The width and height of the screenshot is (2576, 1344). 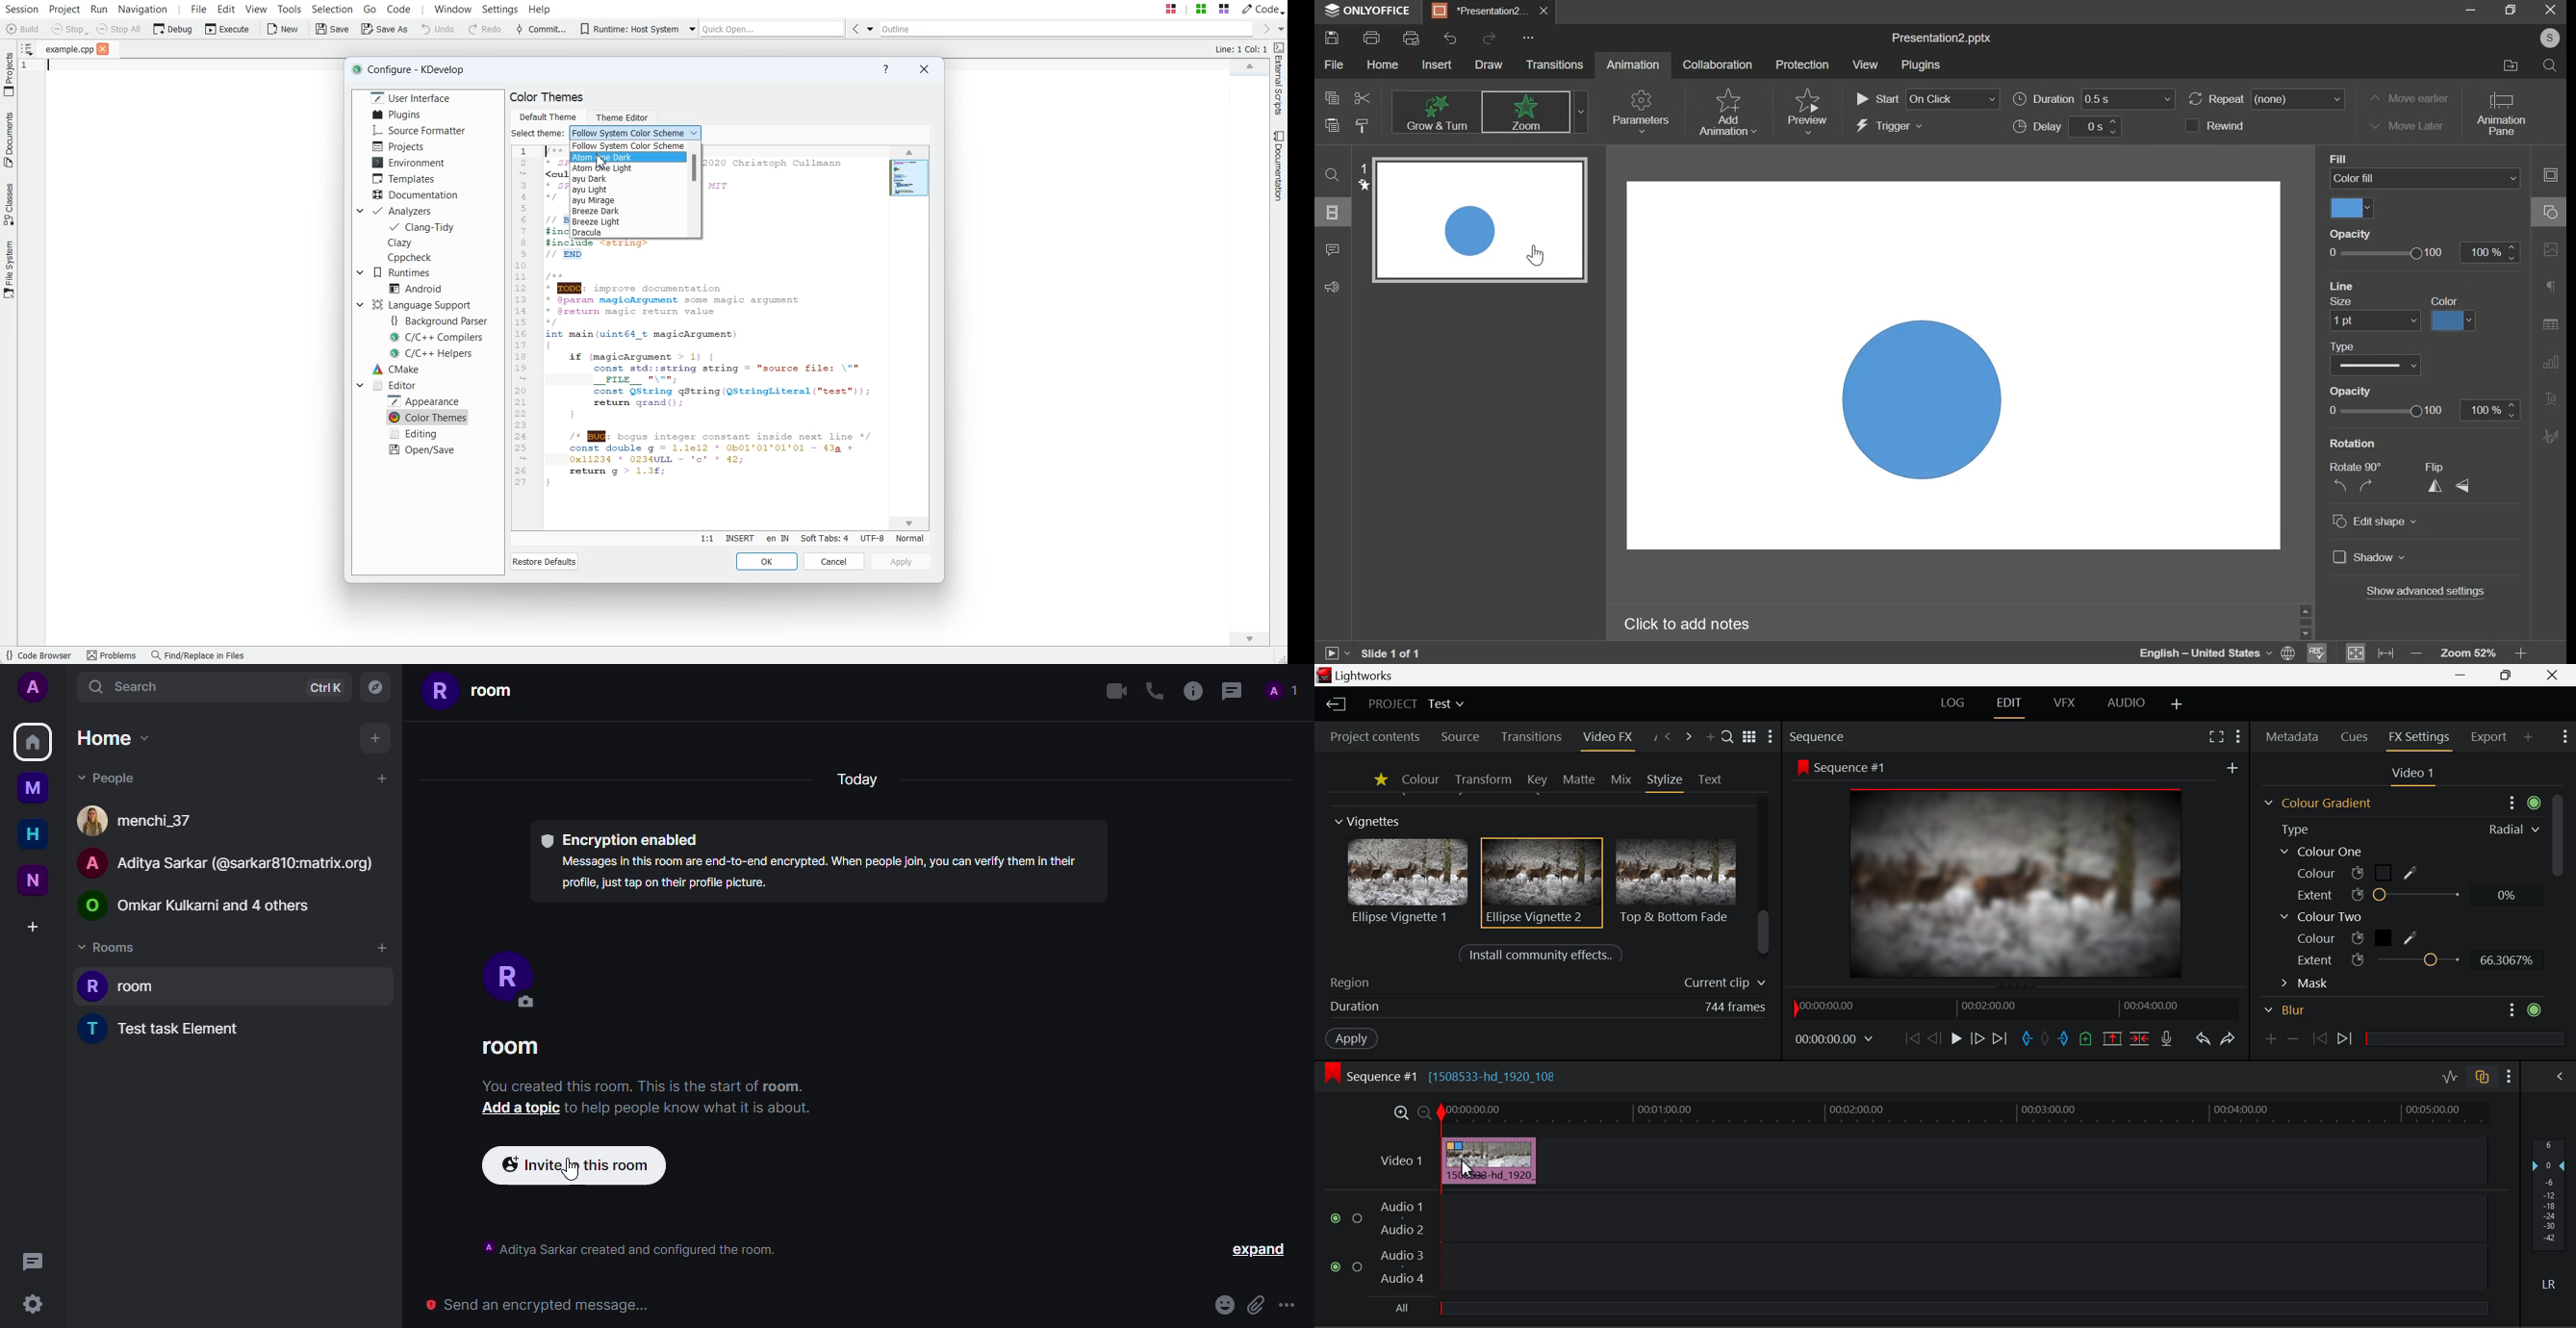 I want to click on Edit Layout Open, so click(x=2012, y=705).